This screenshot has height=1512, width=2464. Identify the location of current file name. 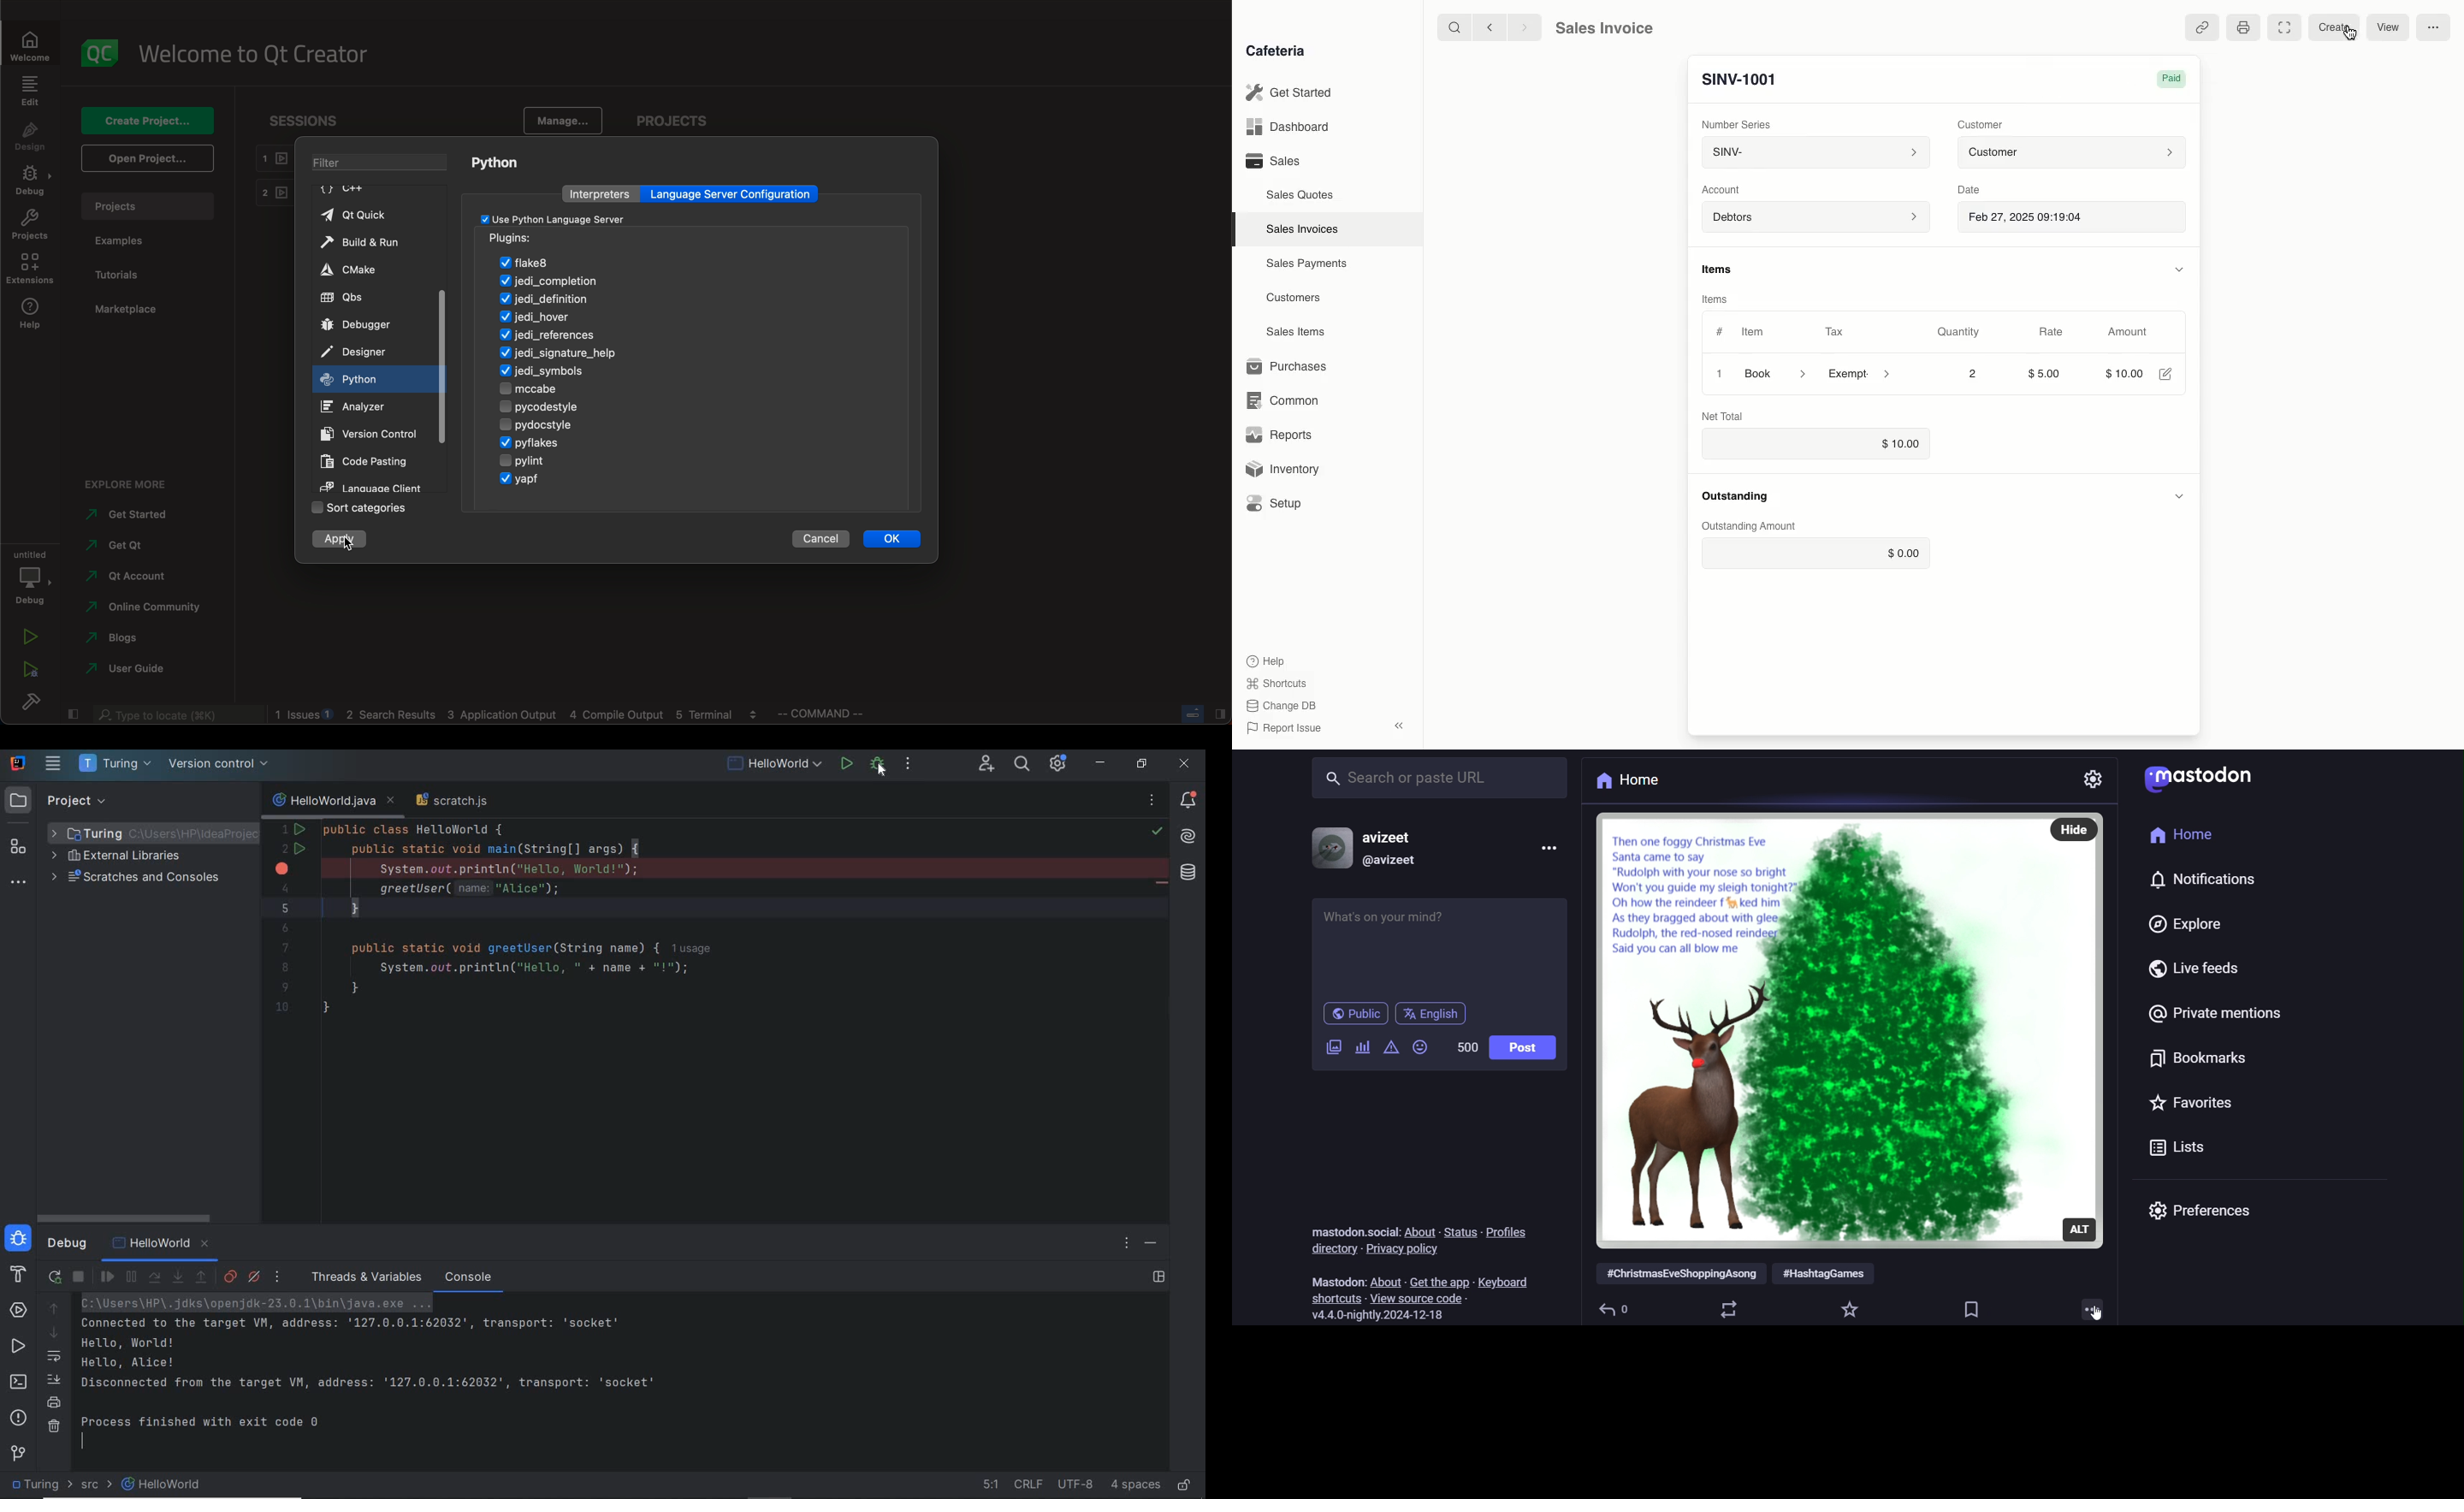
(332, 801).